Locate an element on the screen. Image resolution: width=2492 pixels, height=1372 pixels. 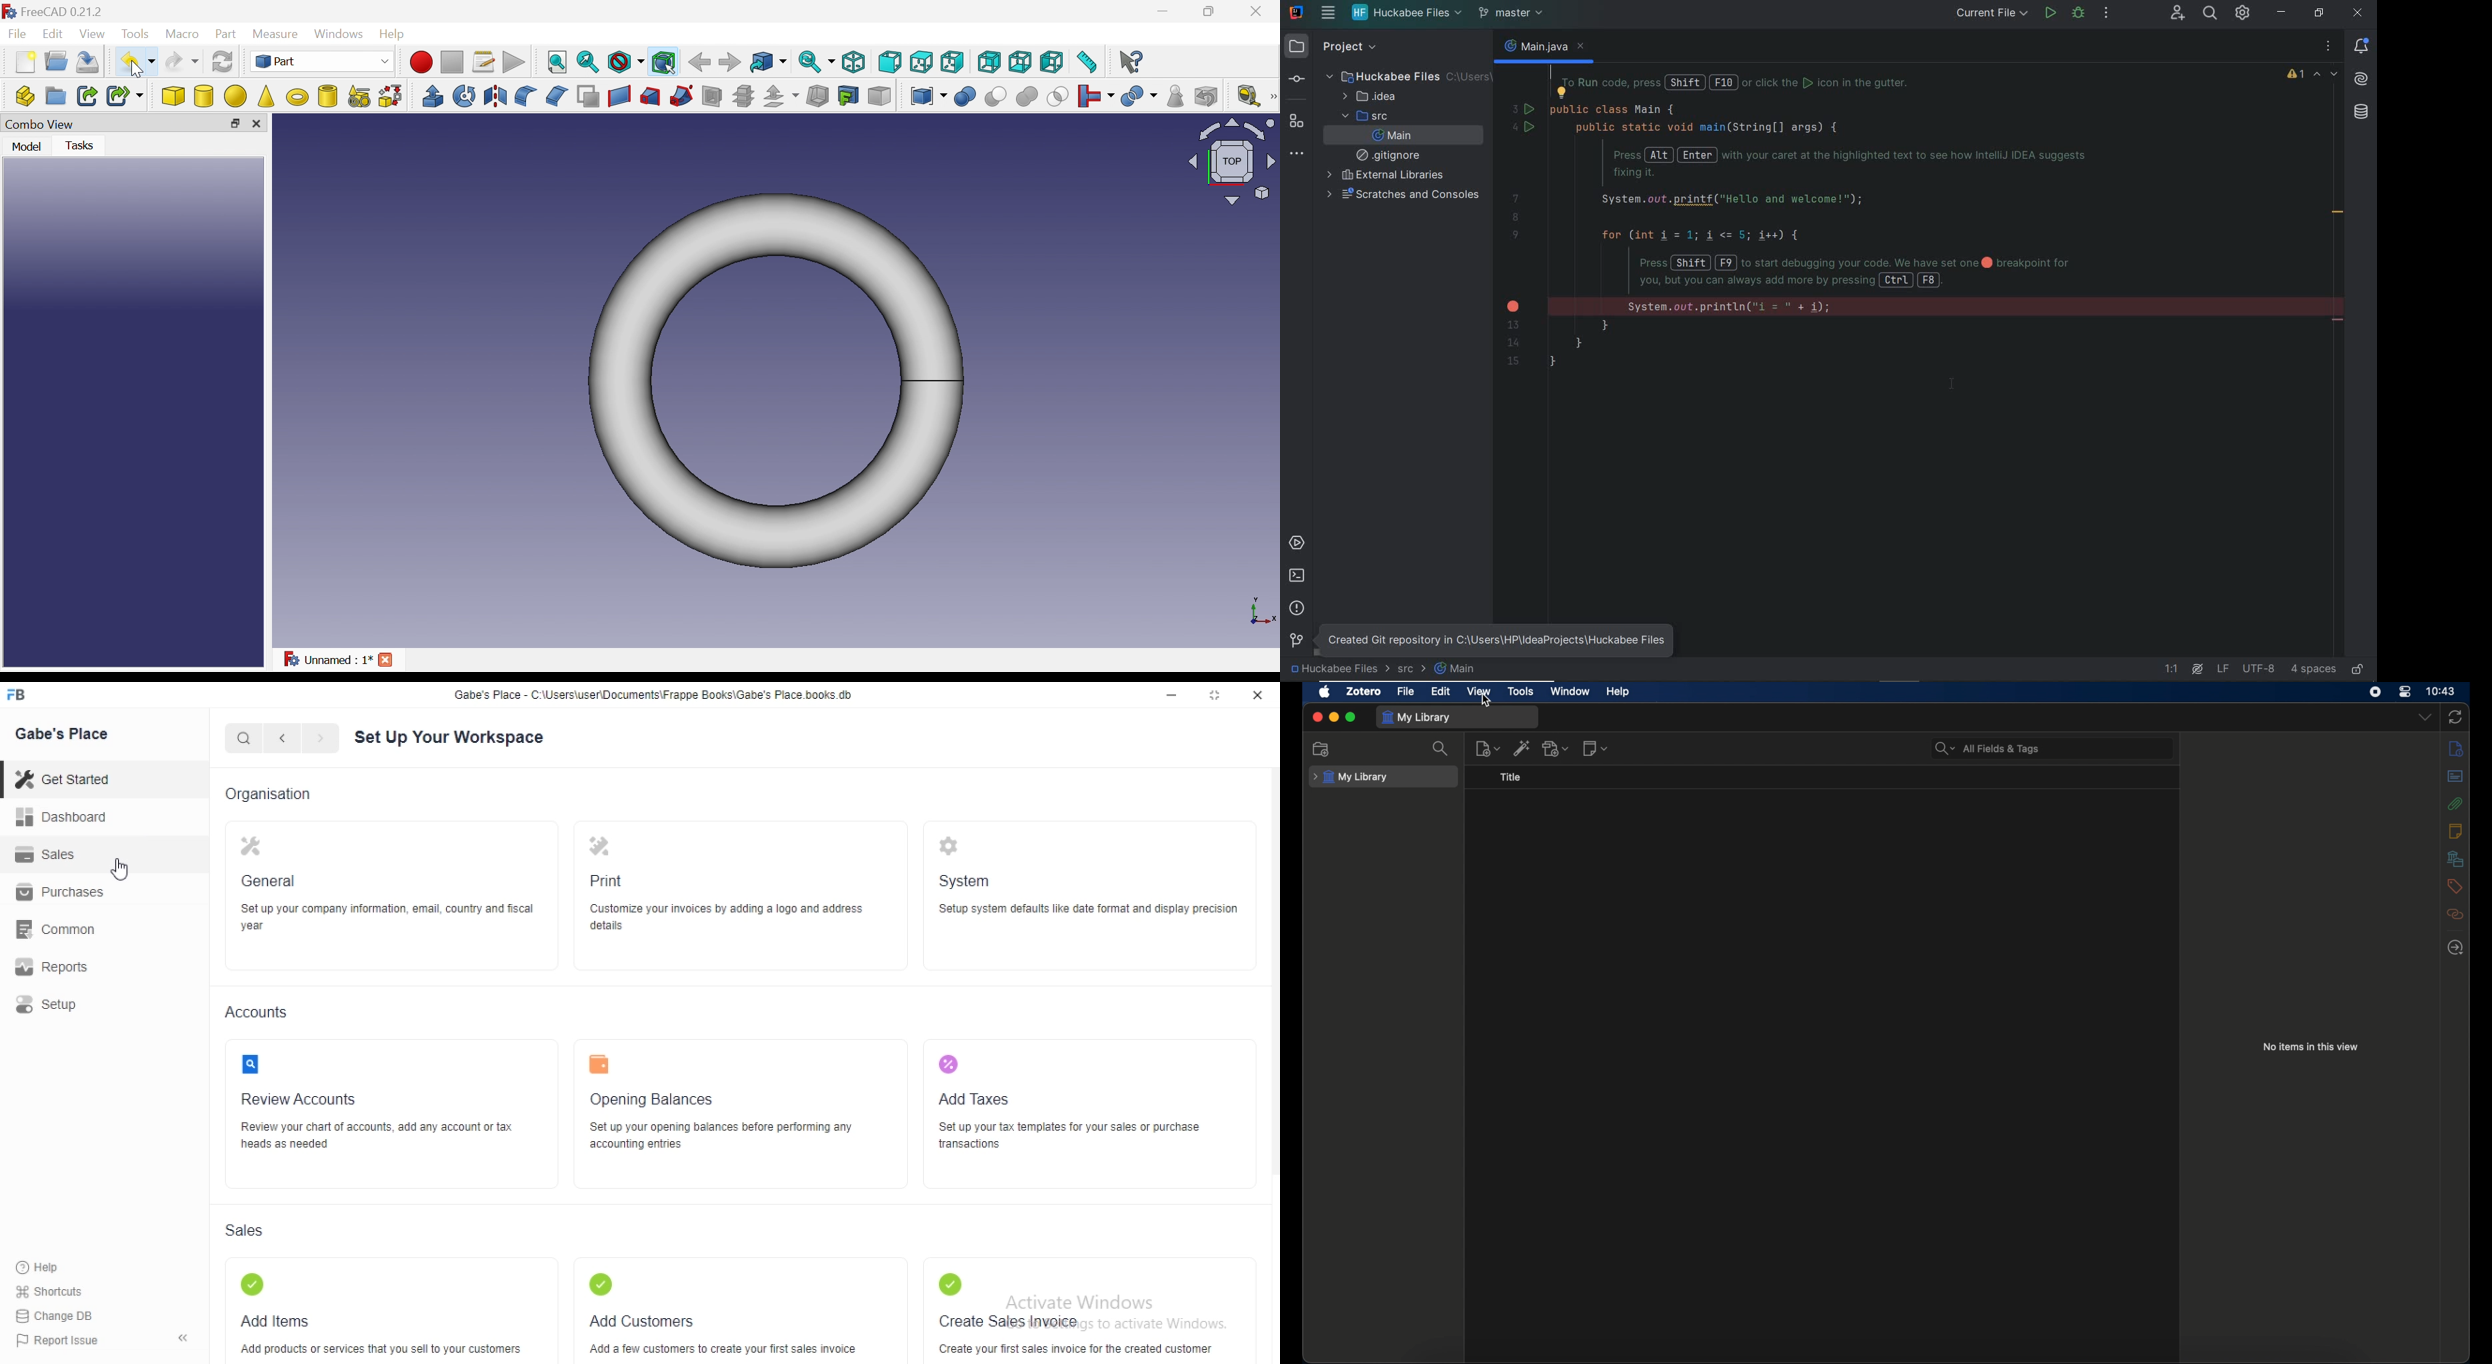
screen recorder is located at coordinates (2378, 692).